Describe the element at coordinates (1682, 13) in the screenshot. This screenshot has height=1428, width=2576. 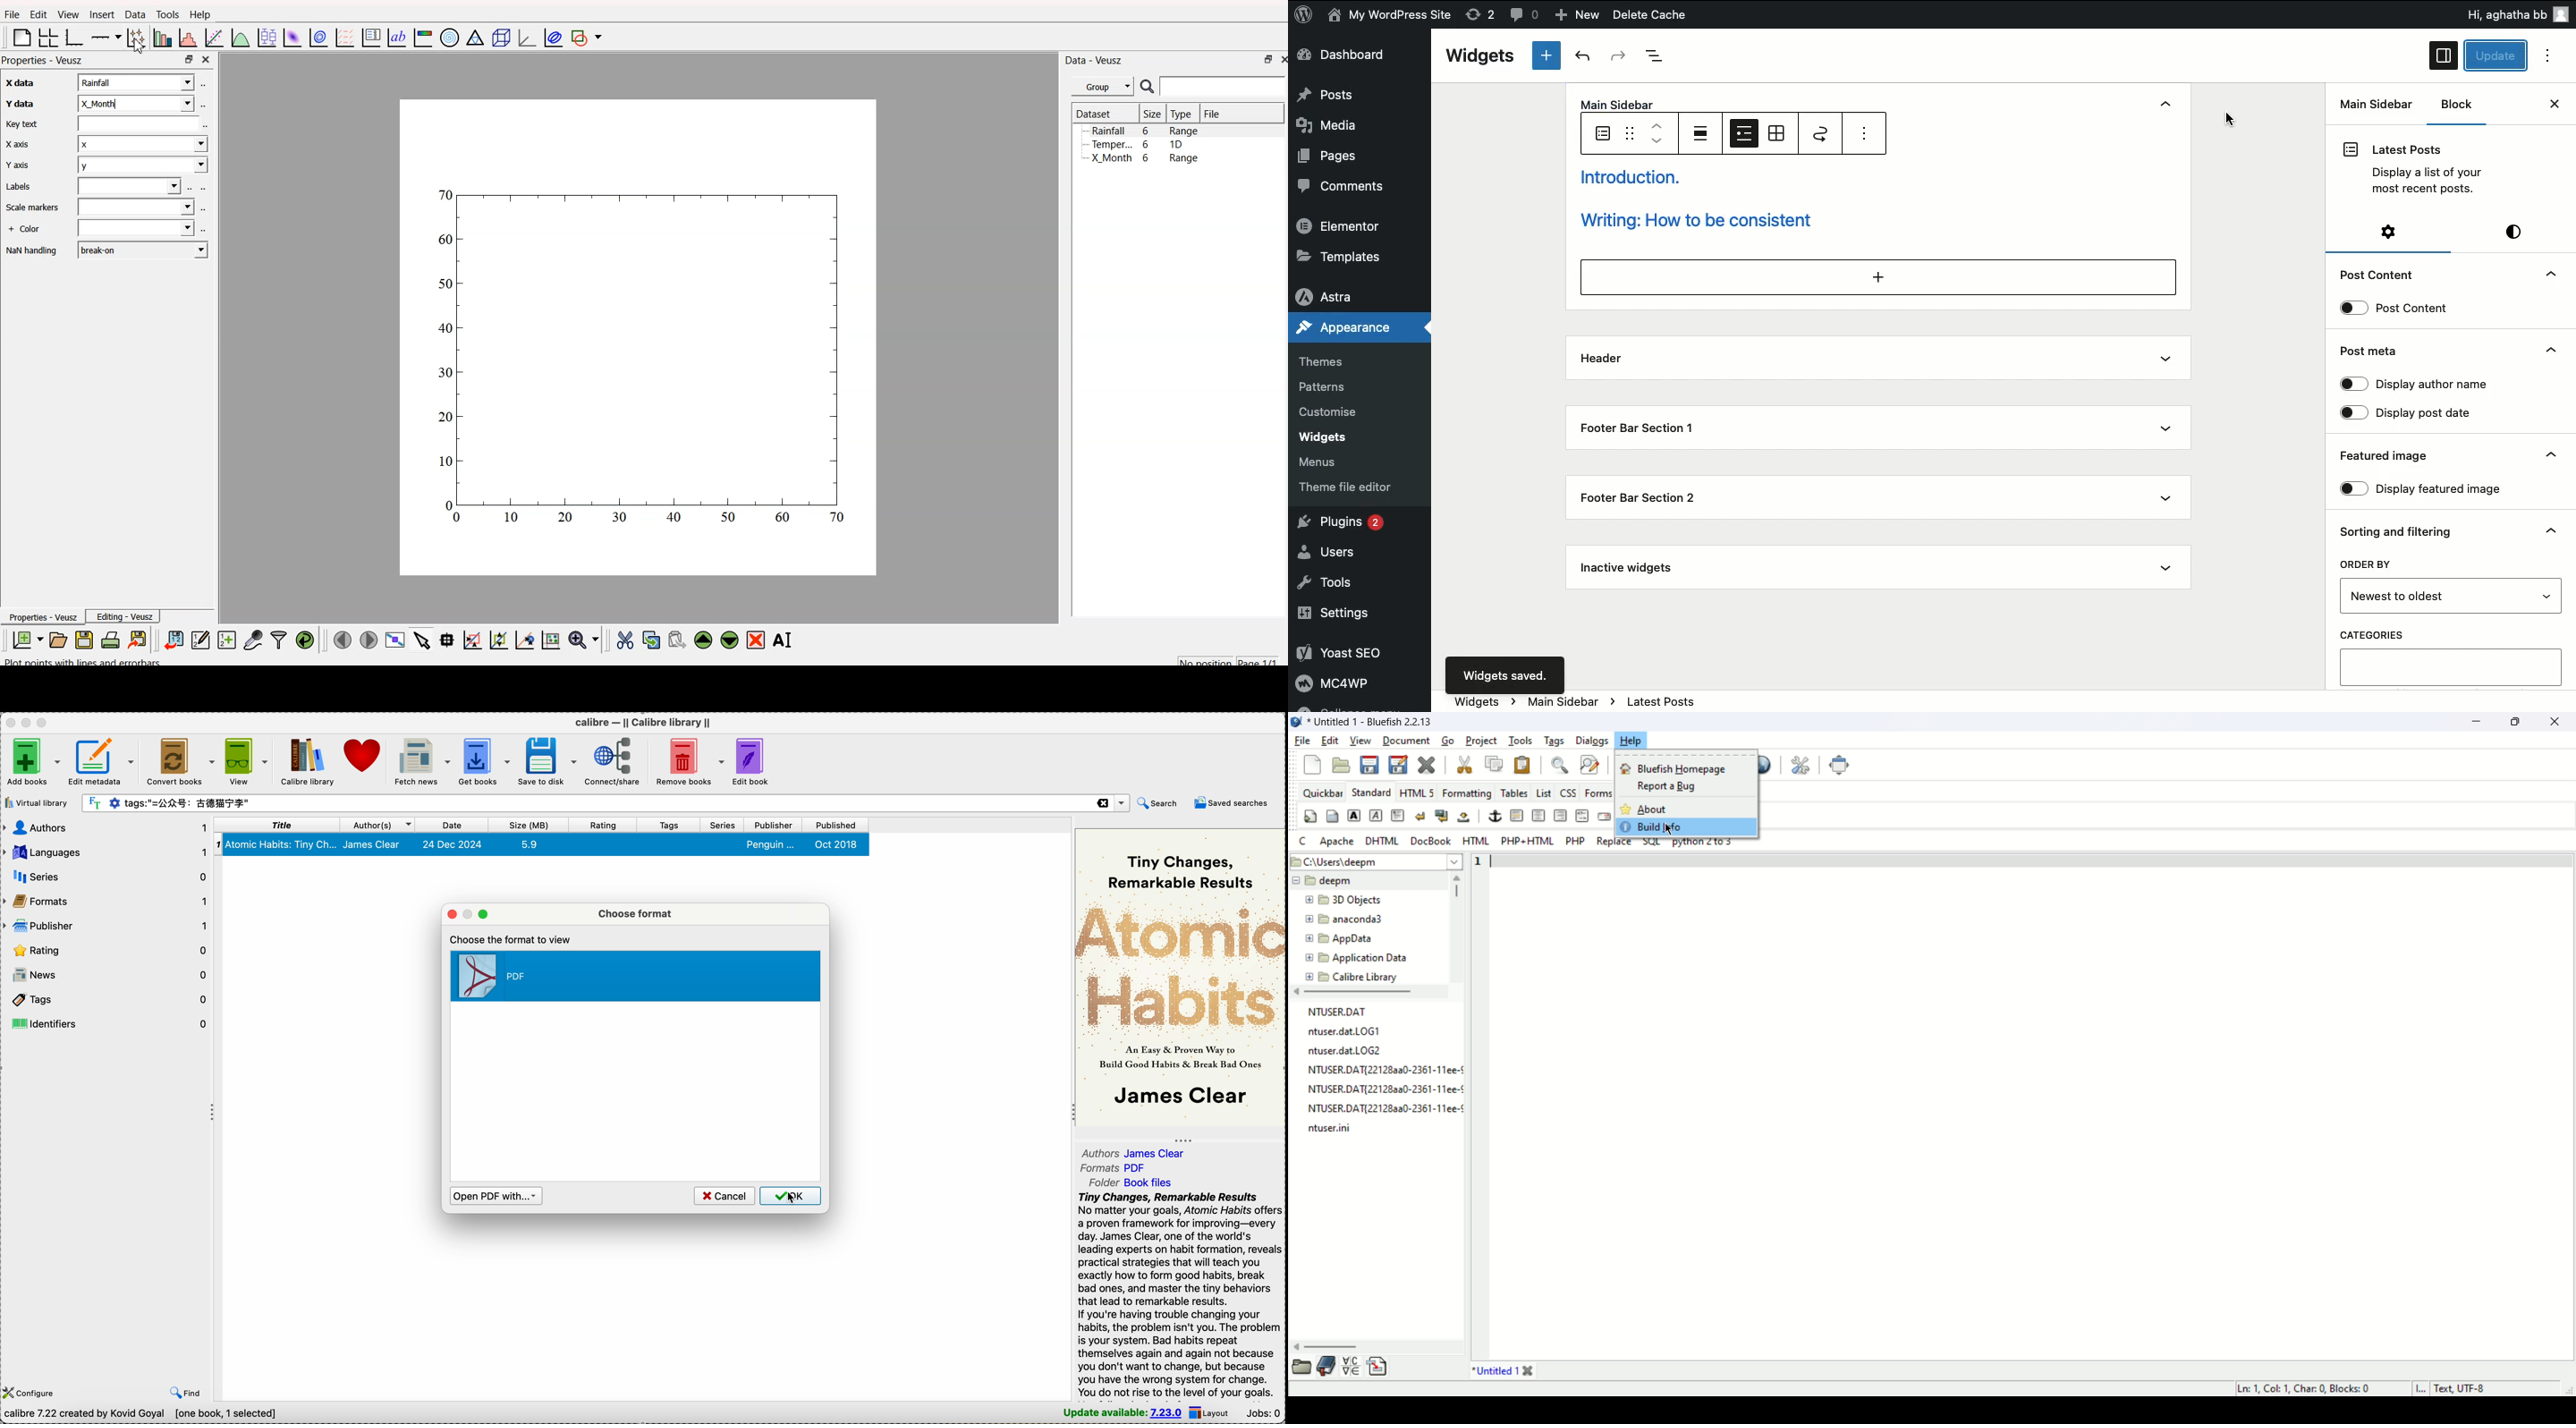
I see `Delete Cache` at that location.